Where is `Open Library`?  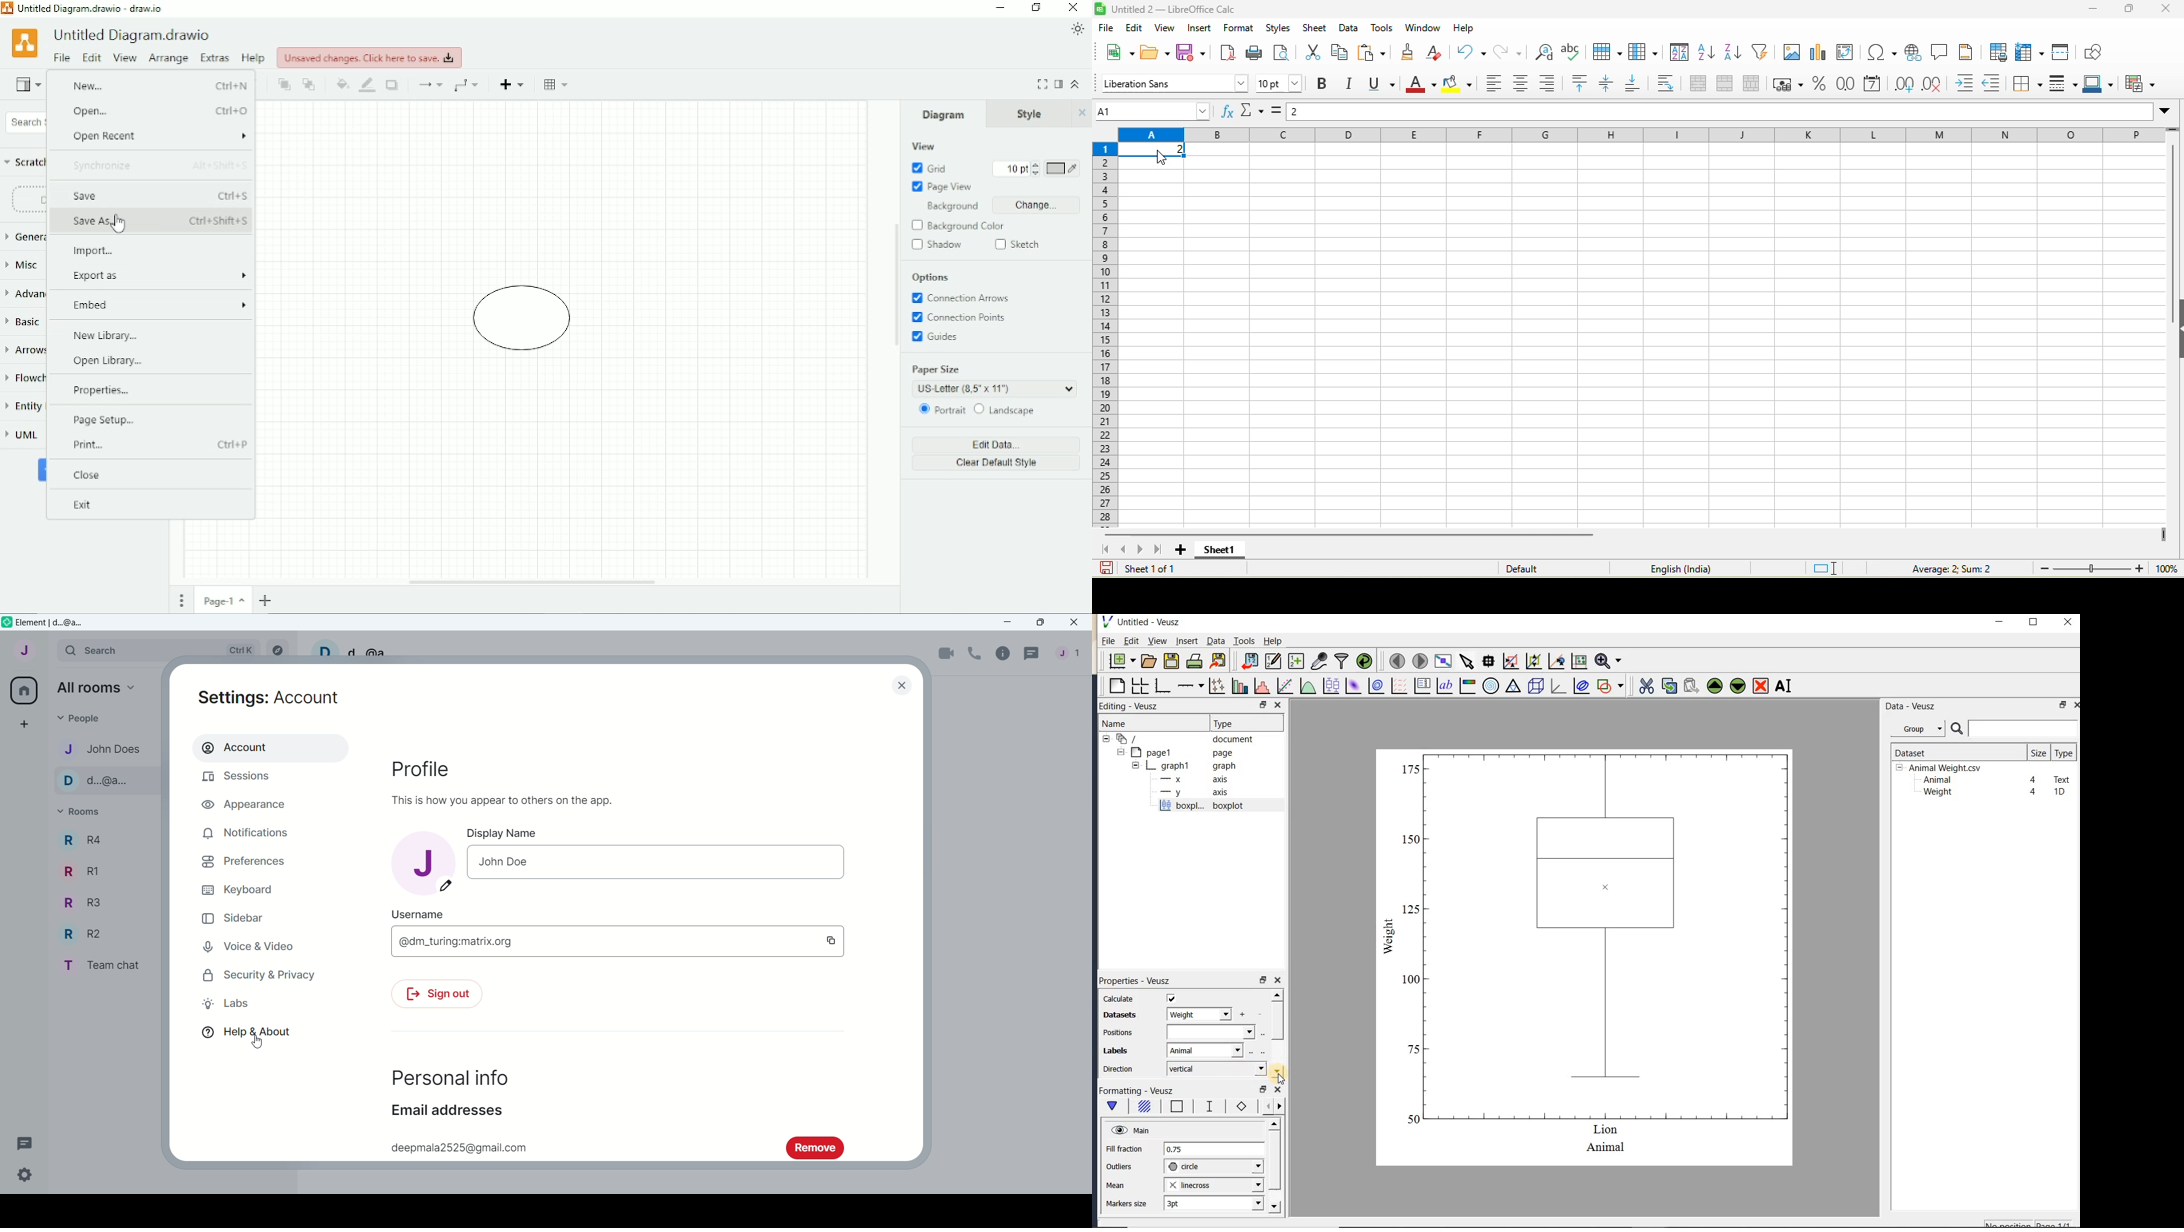 Open Library is located at coordinates (111, 363).